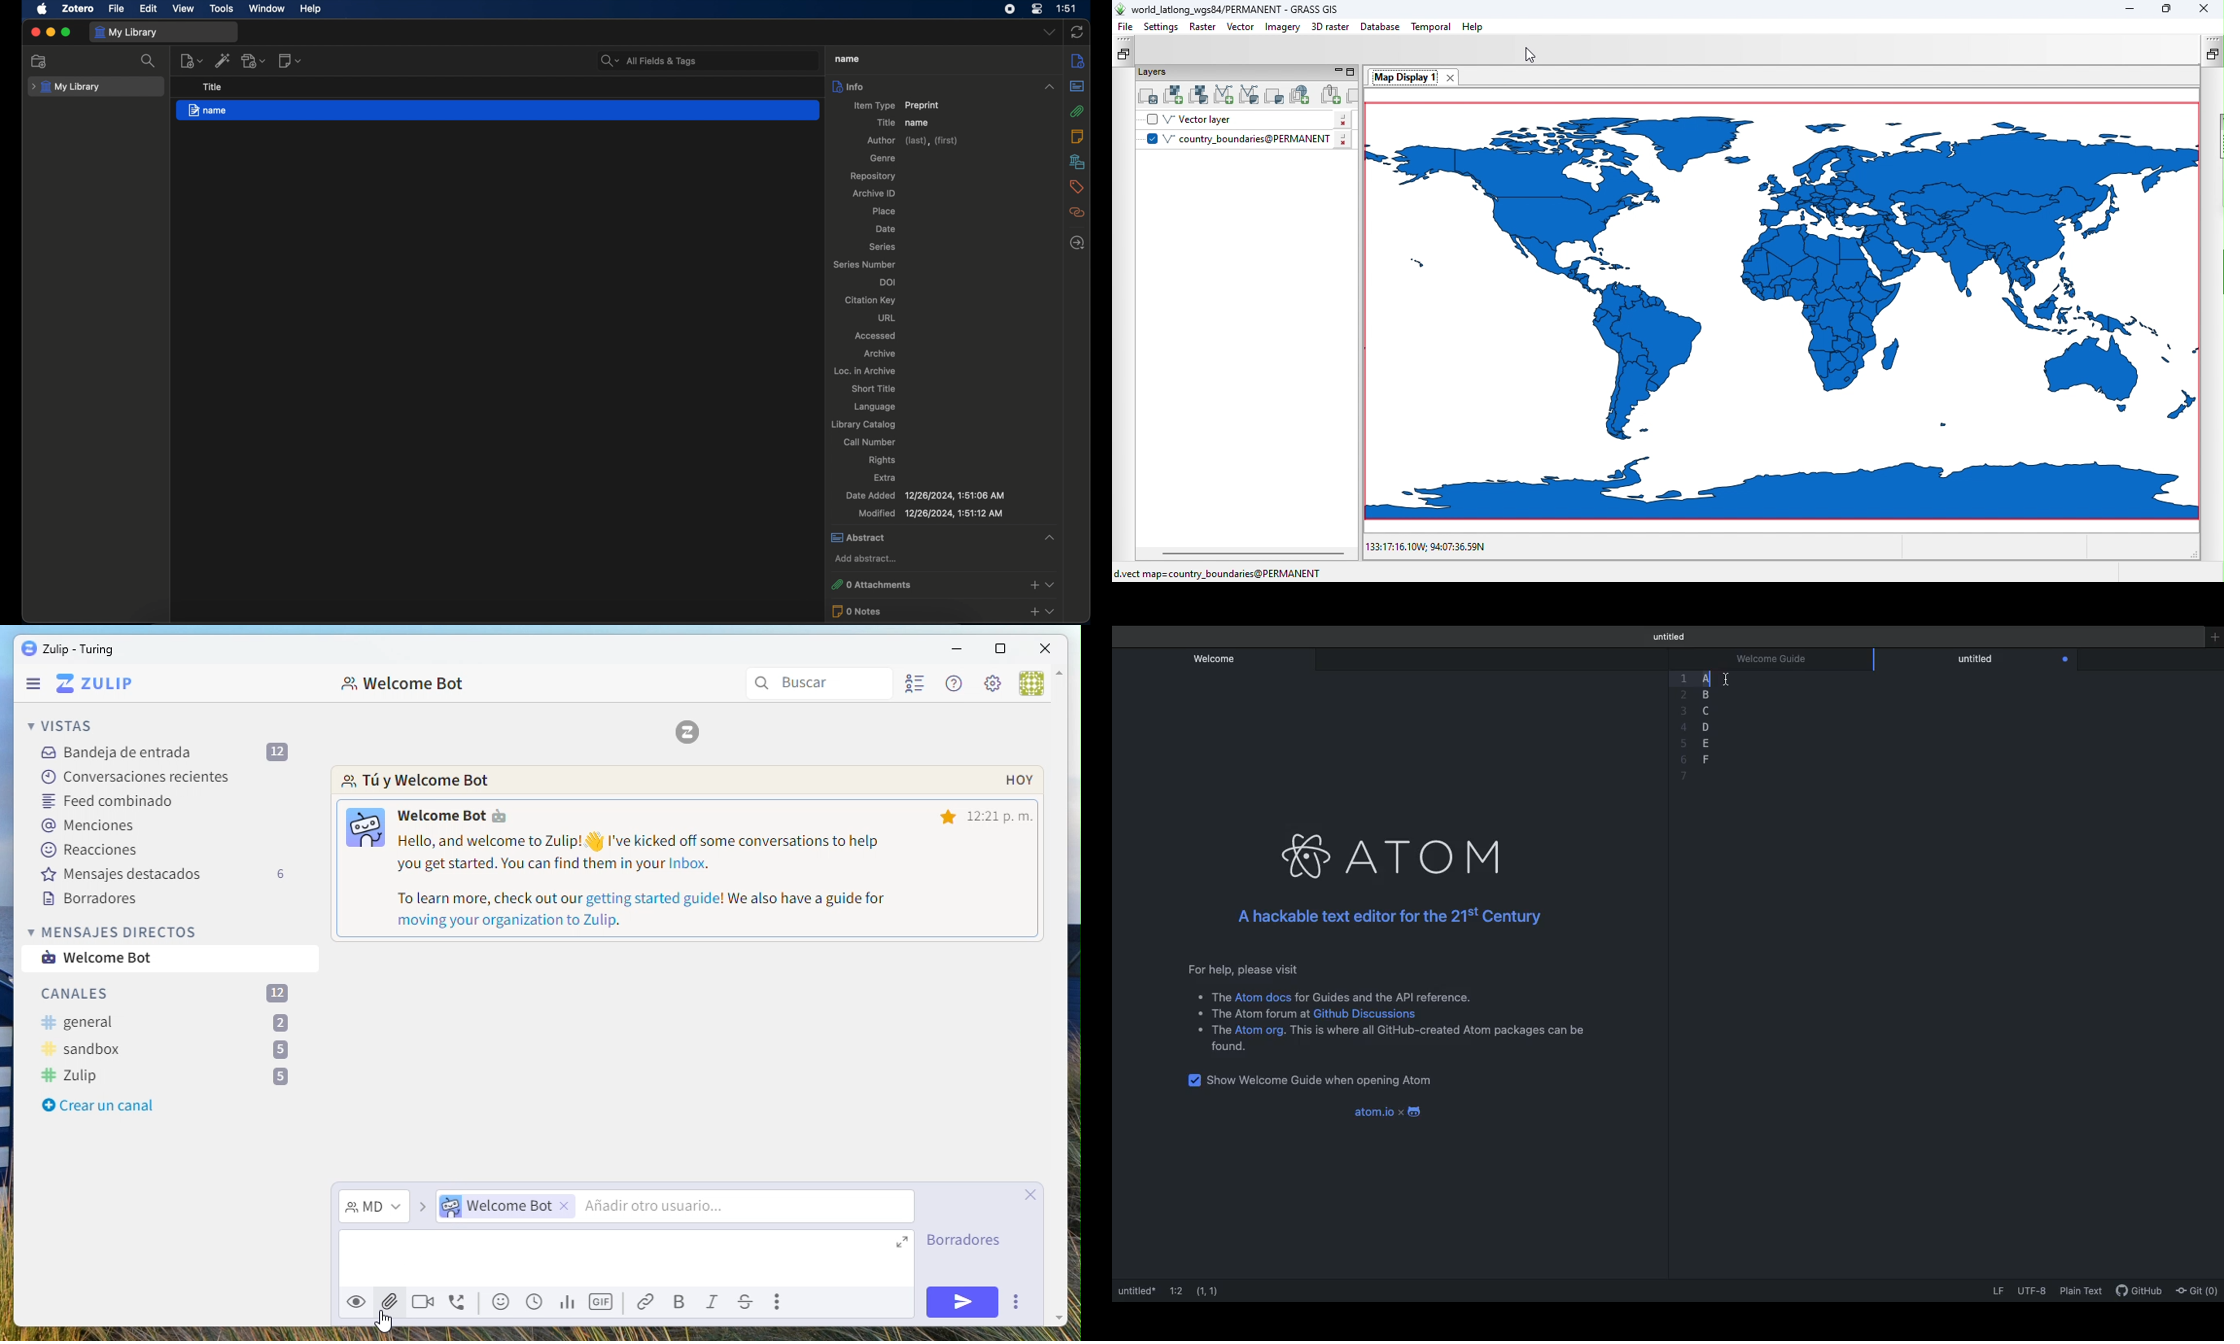 This screenshot has width=2240, height=1344. What do you see at coordinates (873, 193) in the screenshot?
I see `archive id` at bounding box center [873, 193].